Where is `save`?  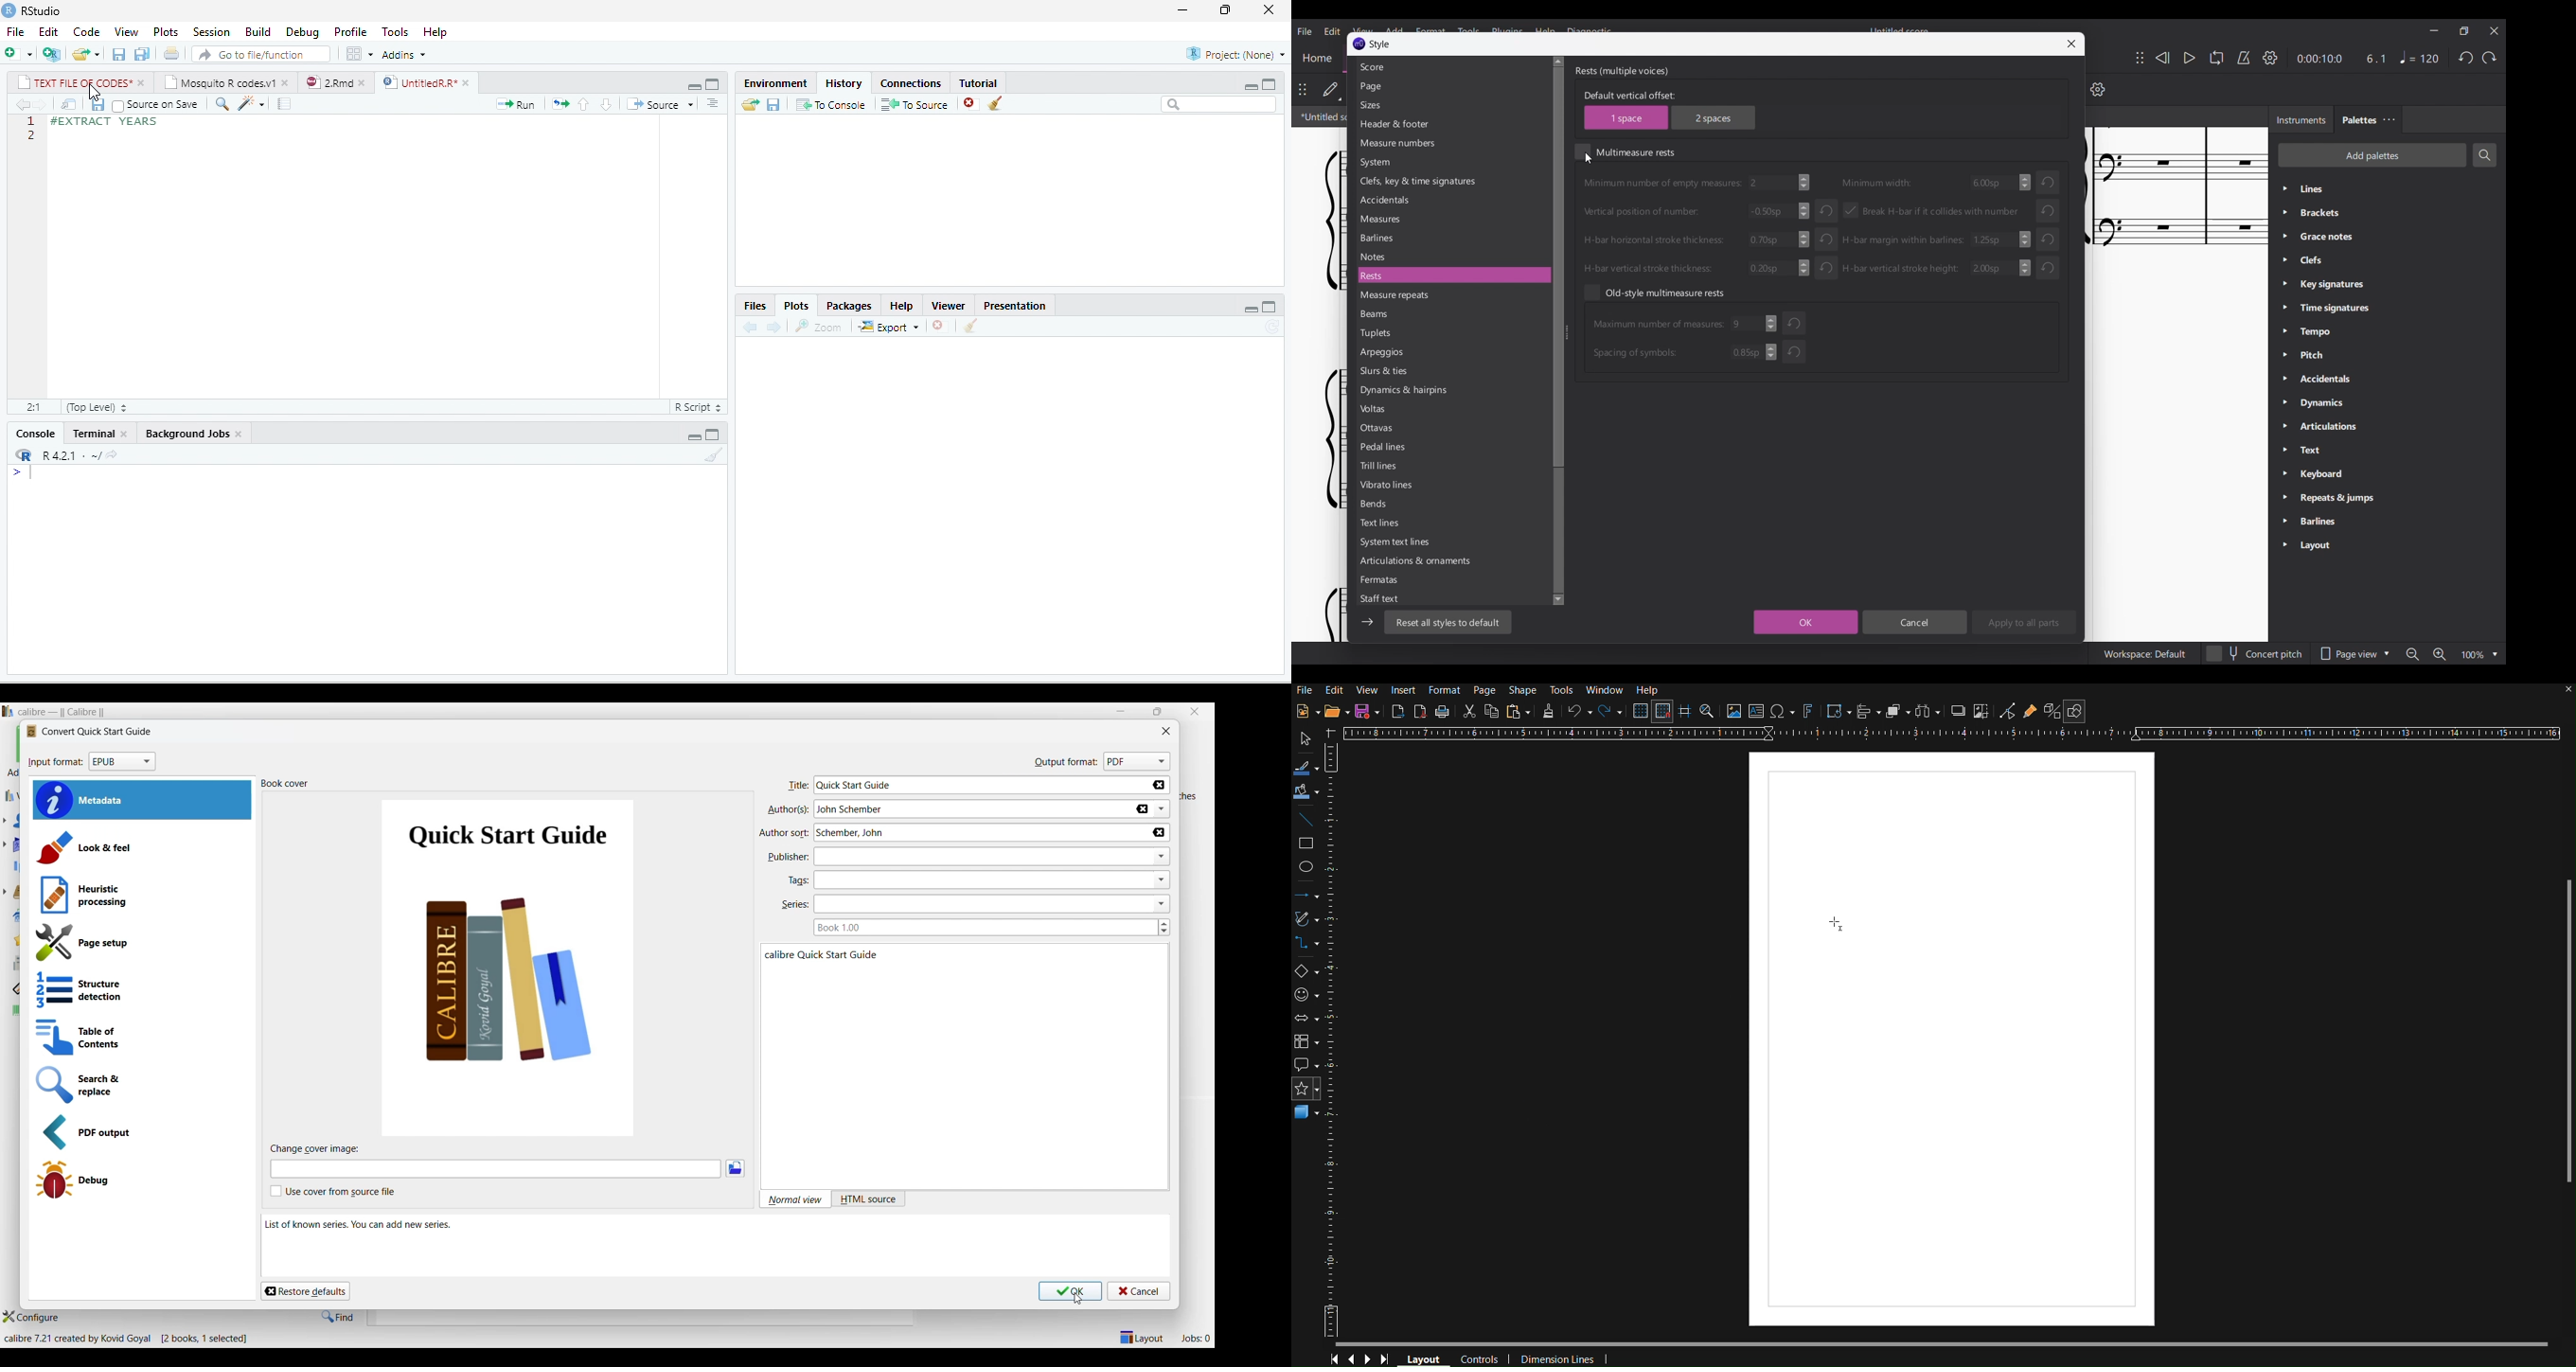 save is located at coordinates (98, 104).